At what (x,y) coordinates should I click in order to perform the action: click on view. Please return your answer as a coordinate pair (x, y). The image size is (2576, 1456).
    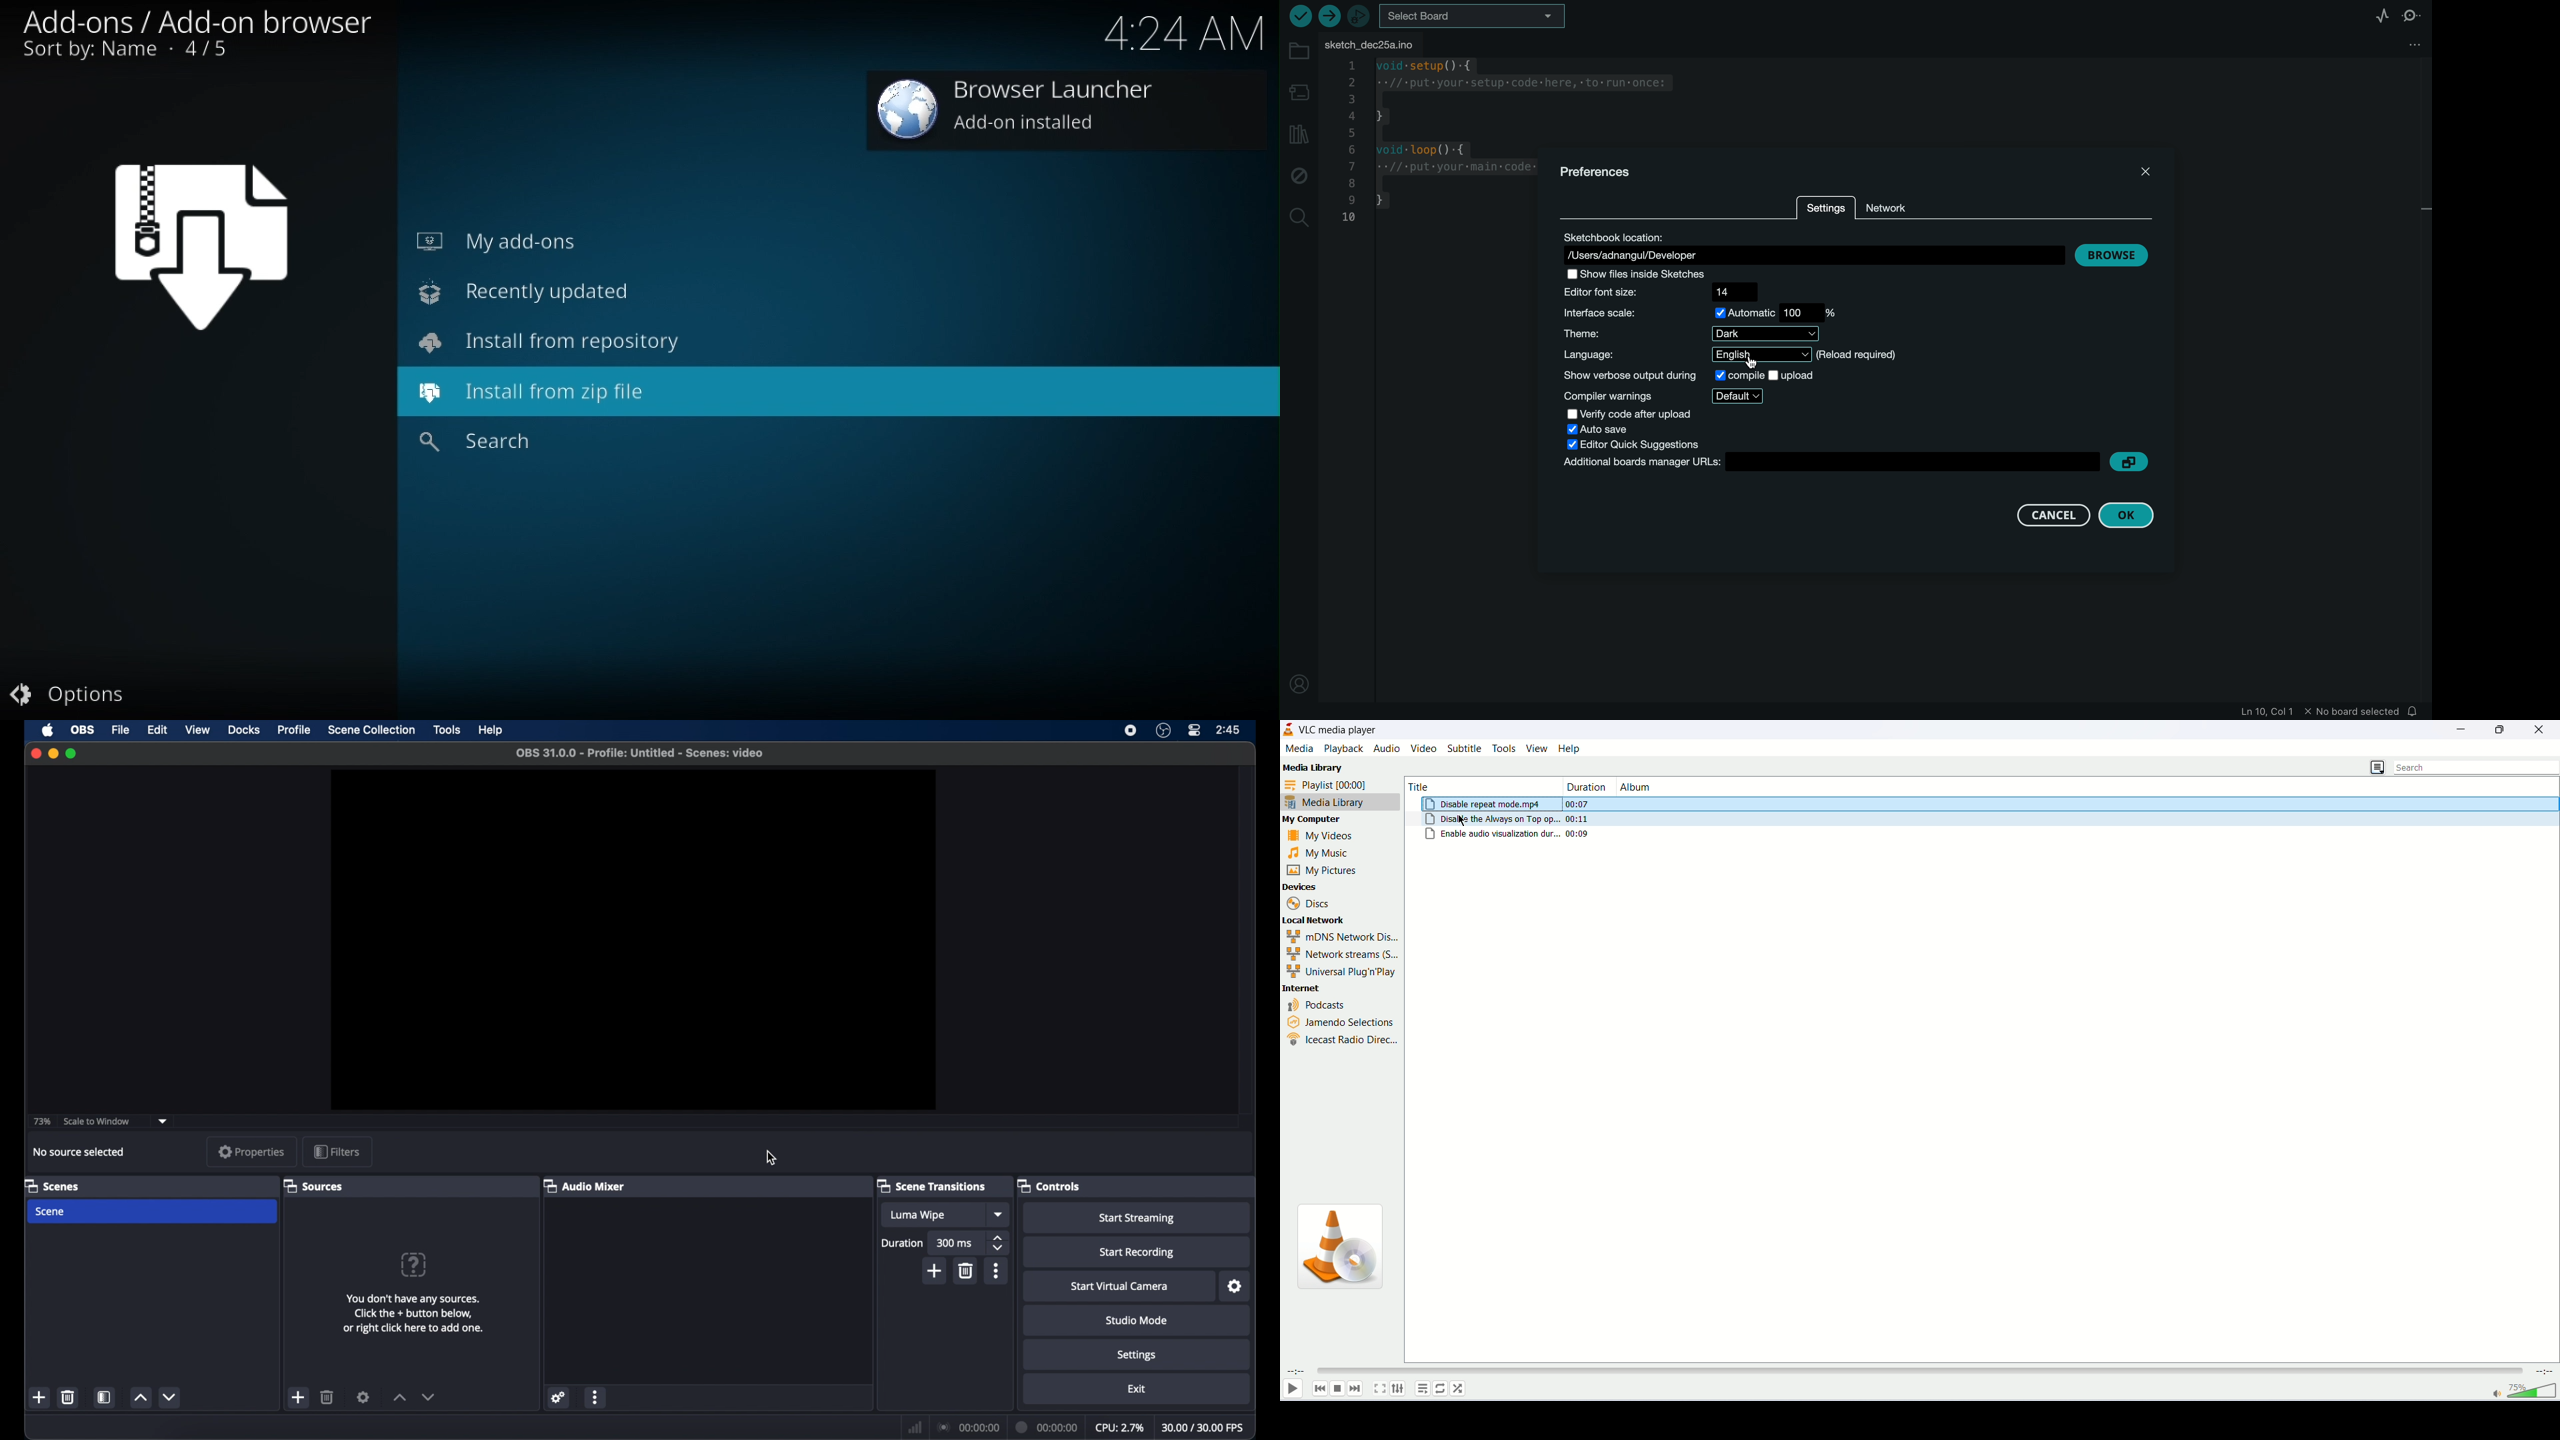
    Looking at the image, I should click on (197, 731).